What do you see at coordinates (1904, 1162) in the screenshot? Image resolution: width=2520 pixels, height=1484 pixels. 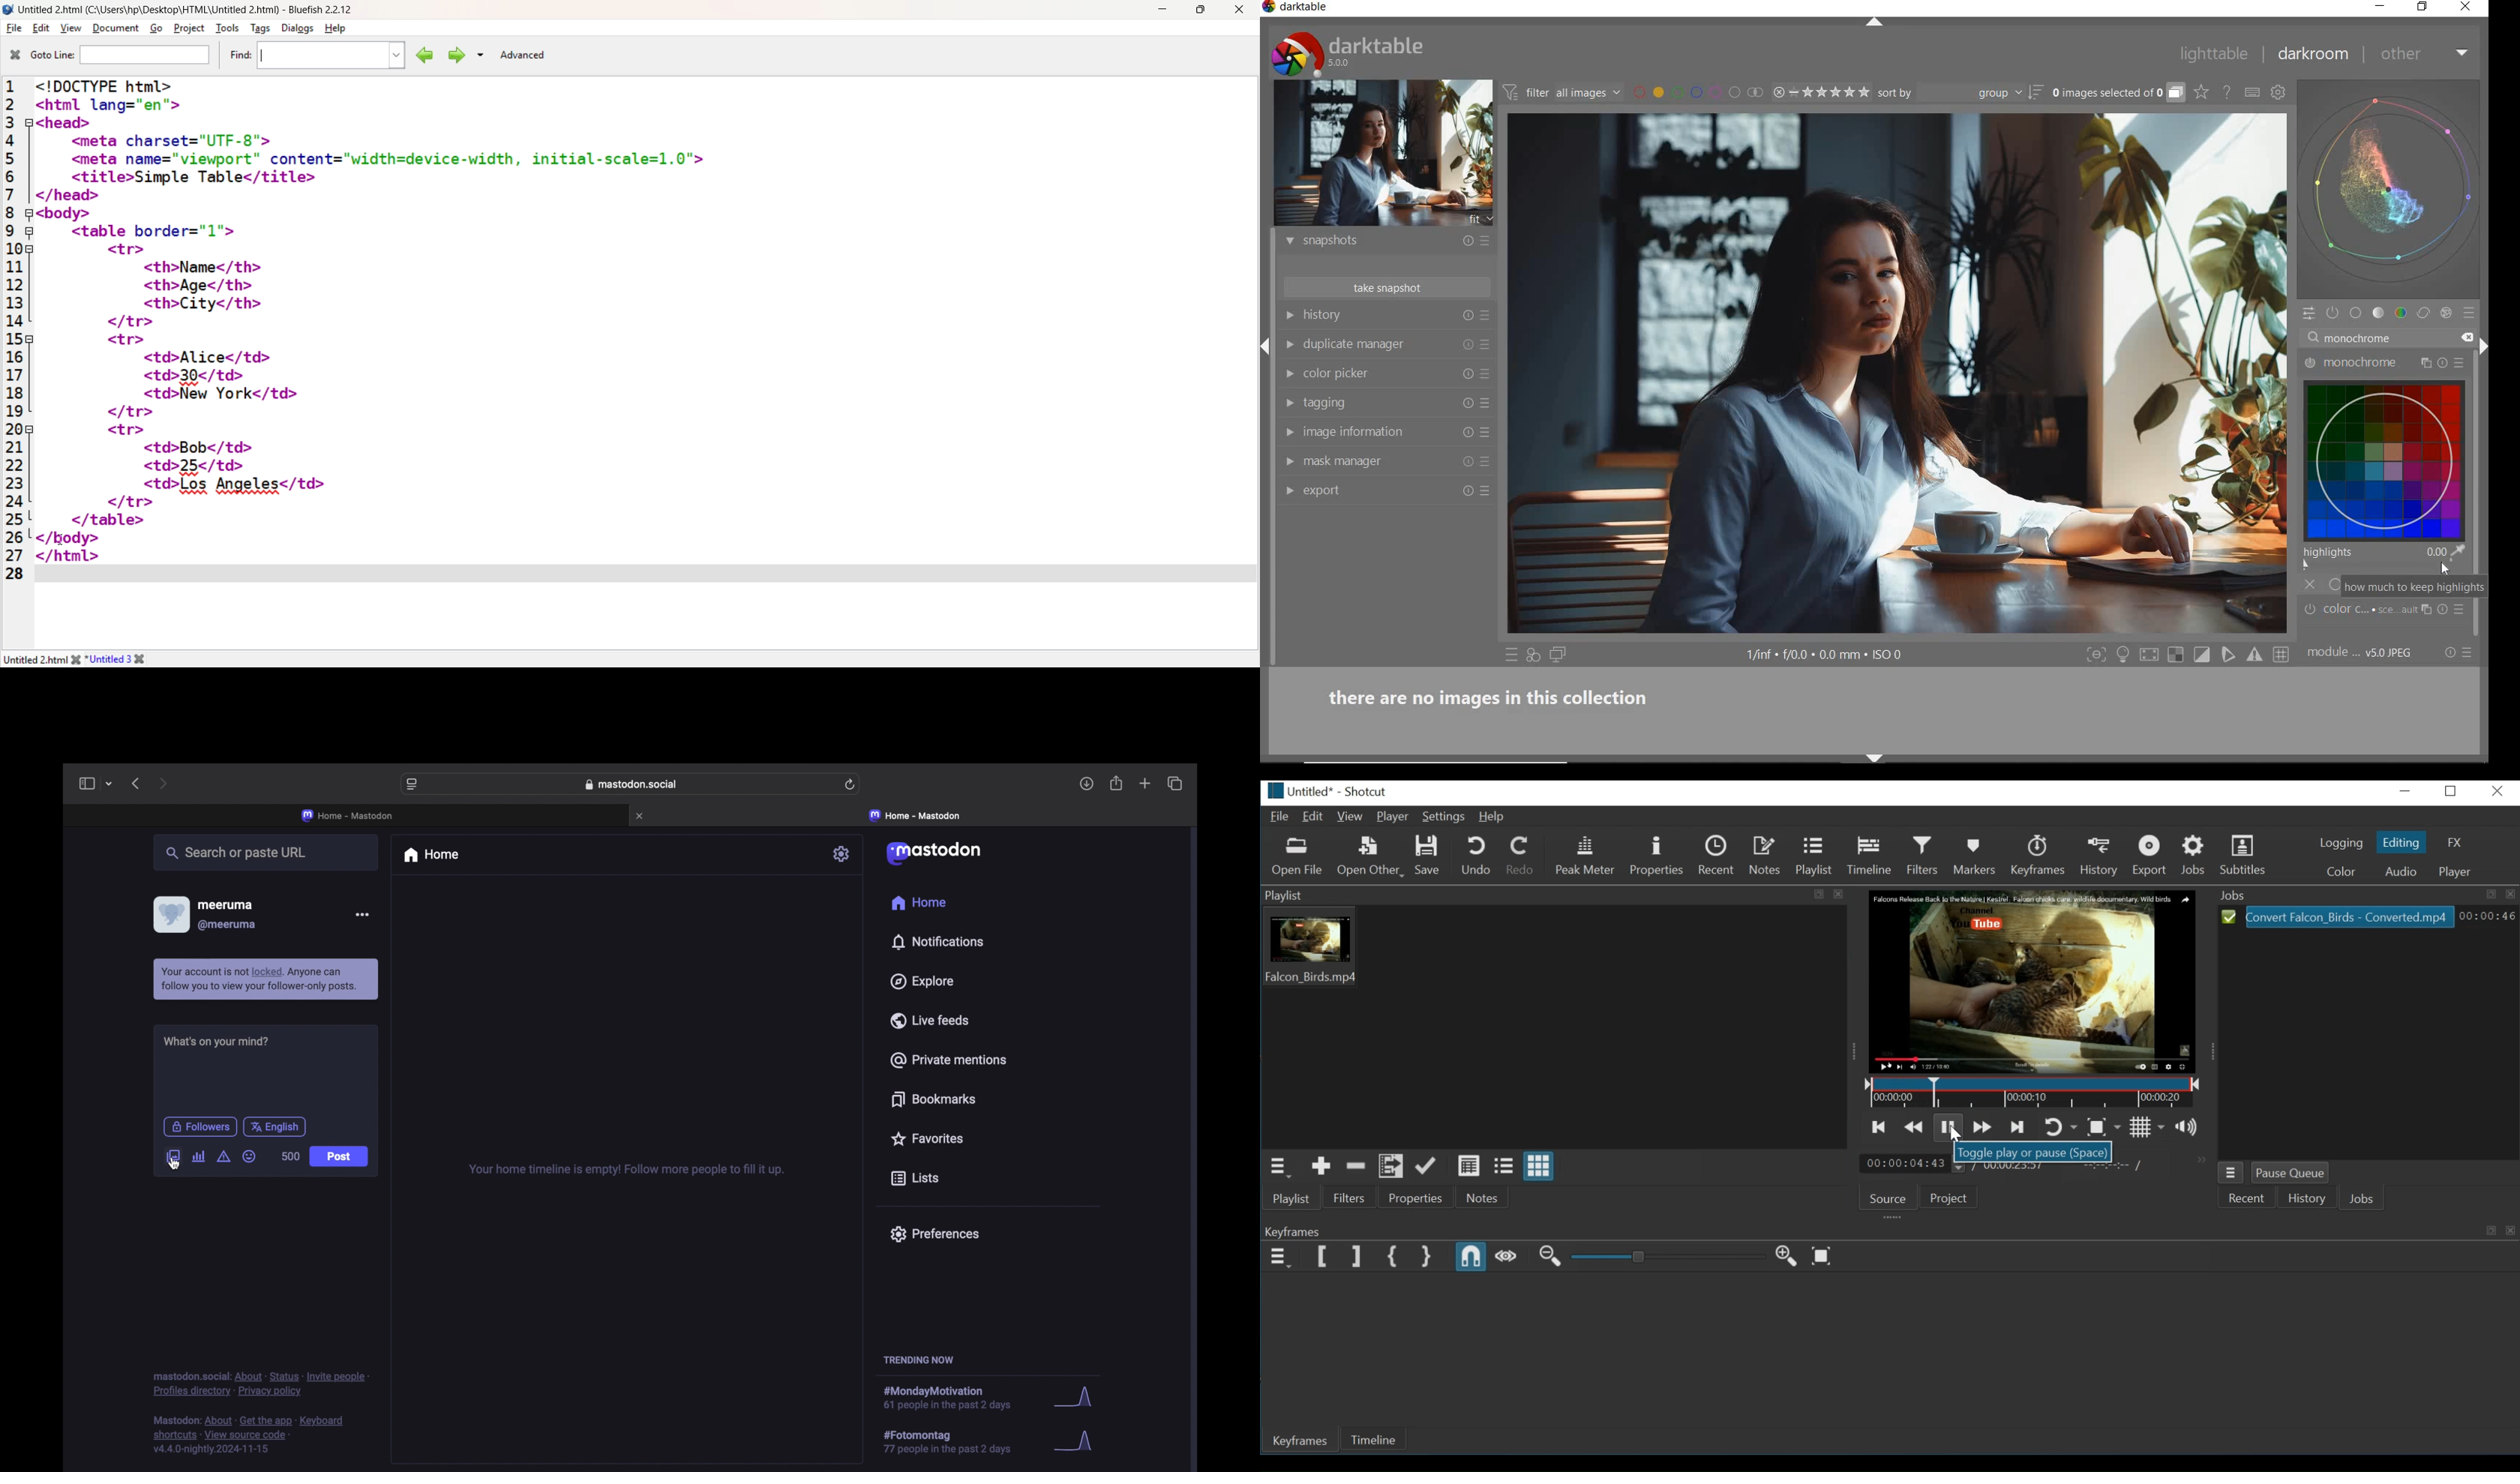 I see `00:00:04:43` at bounding box center [1904, 1162].